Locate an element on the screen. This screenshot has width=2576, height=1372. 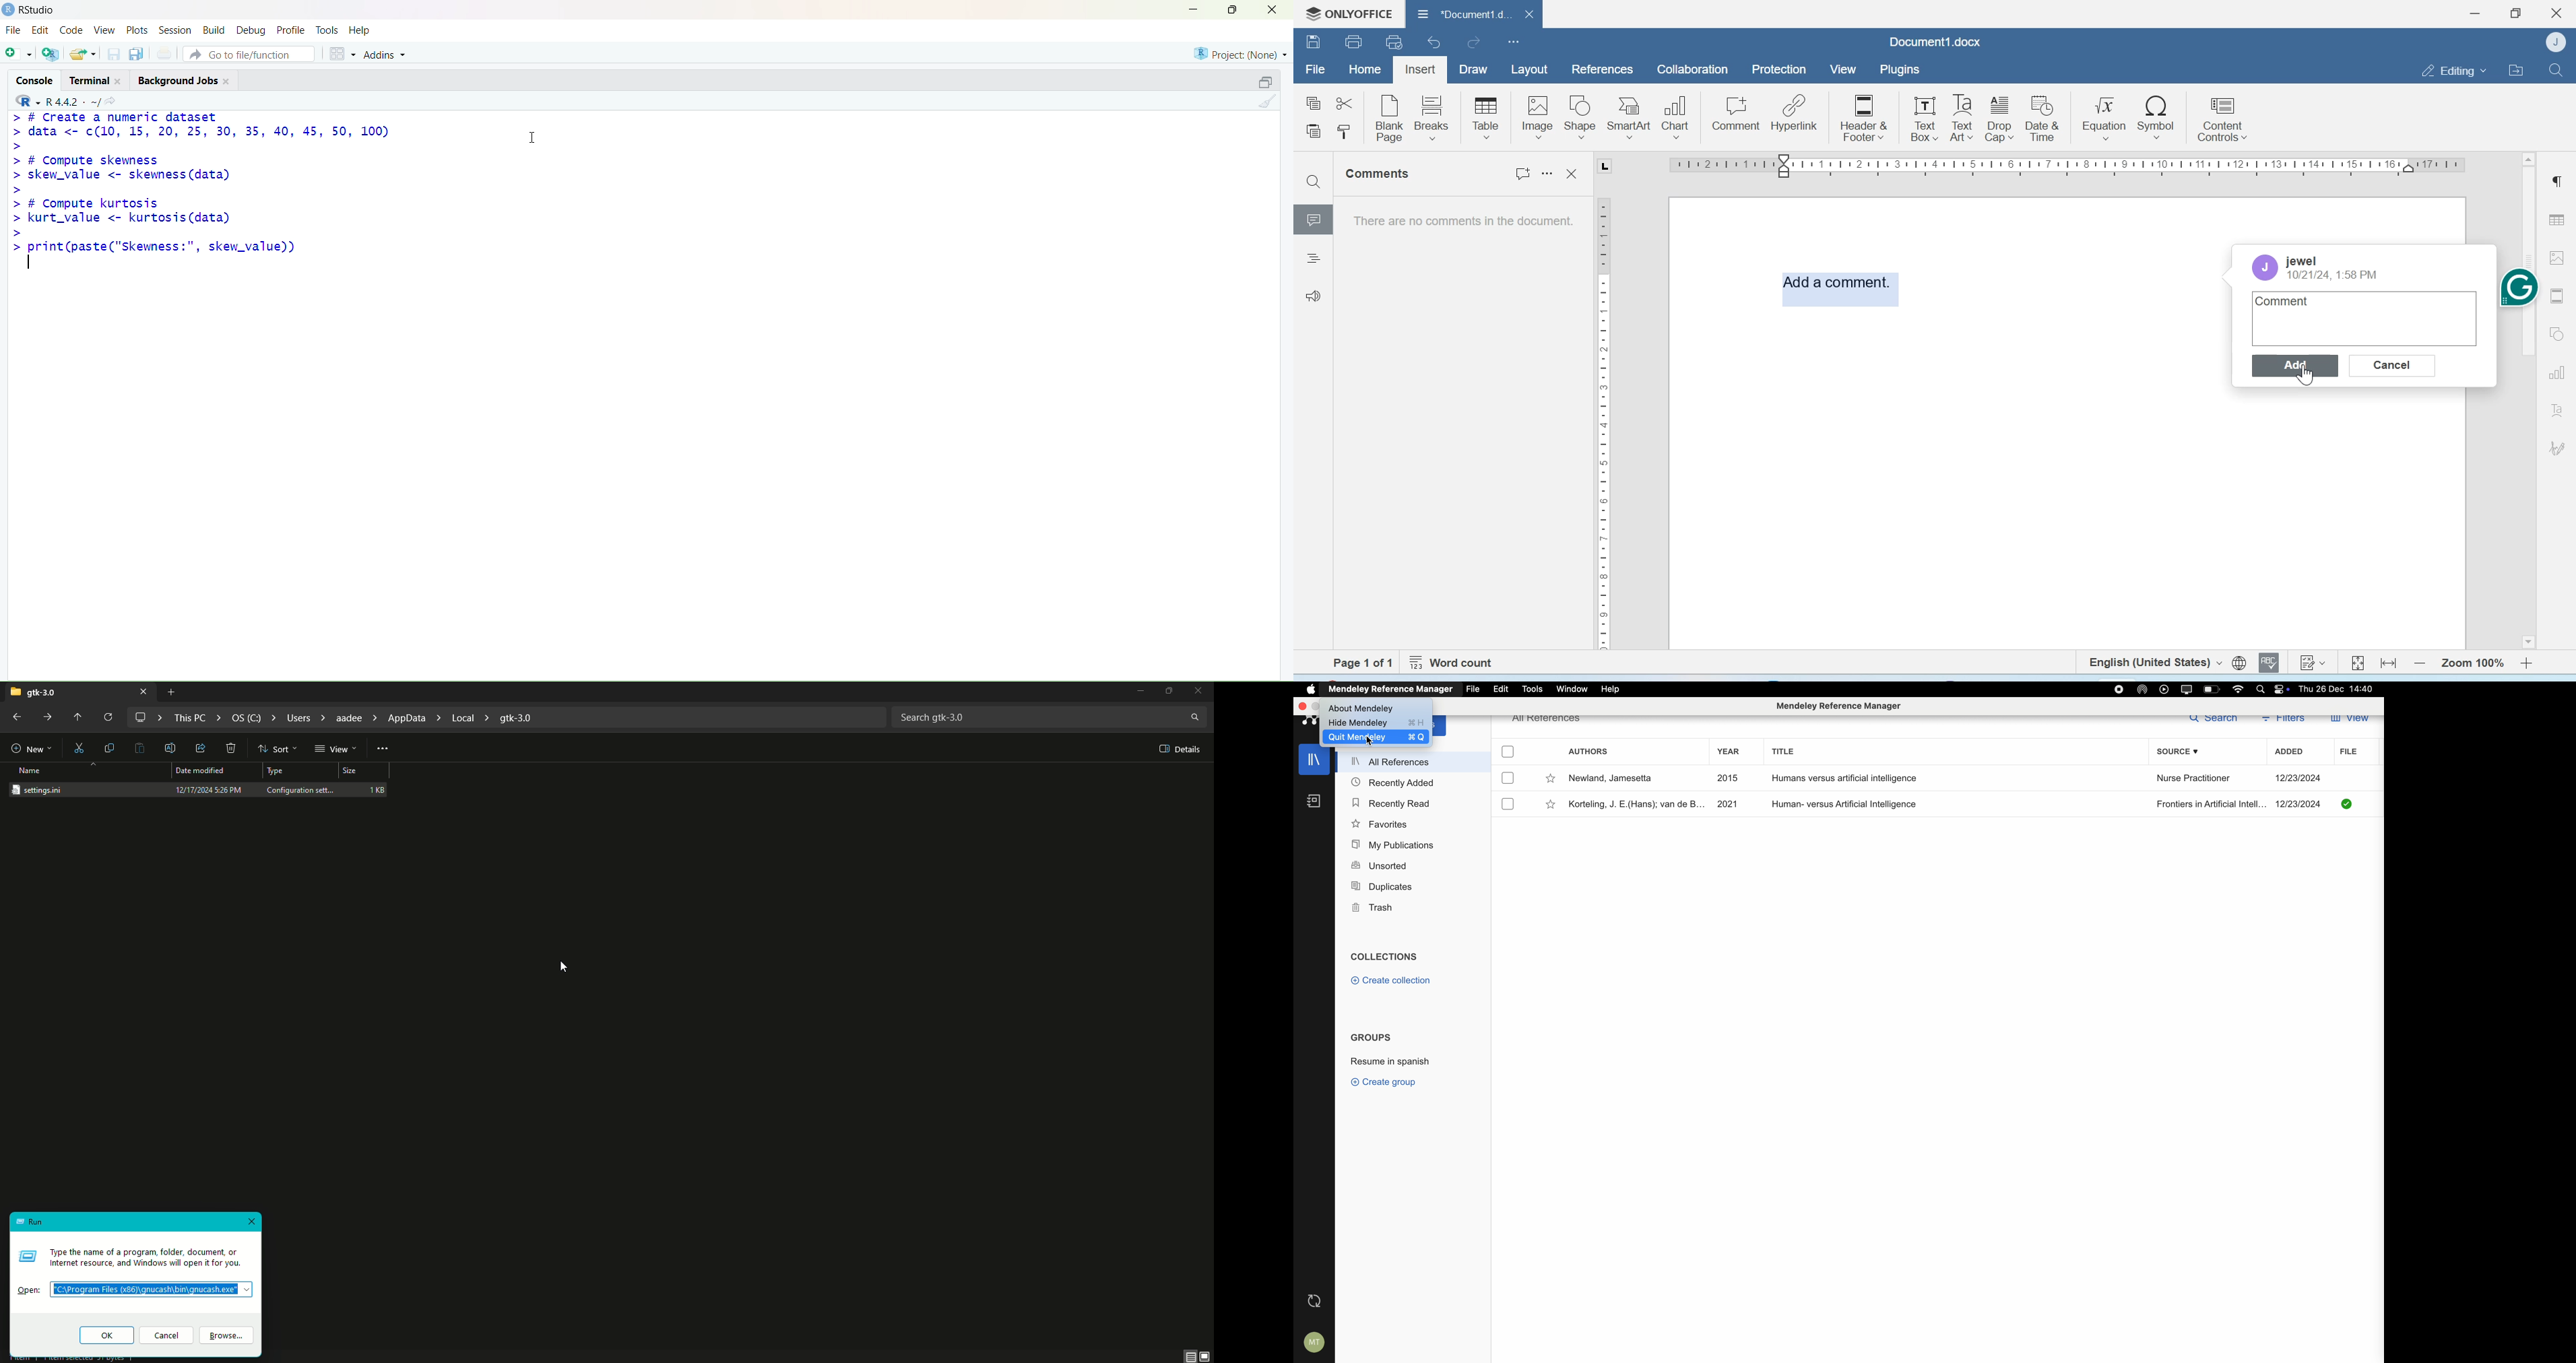
Minimize is located at coordinates (1134, 692).